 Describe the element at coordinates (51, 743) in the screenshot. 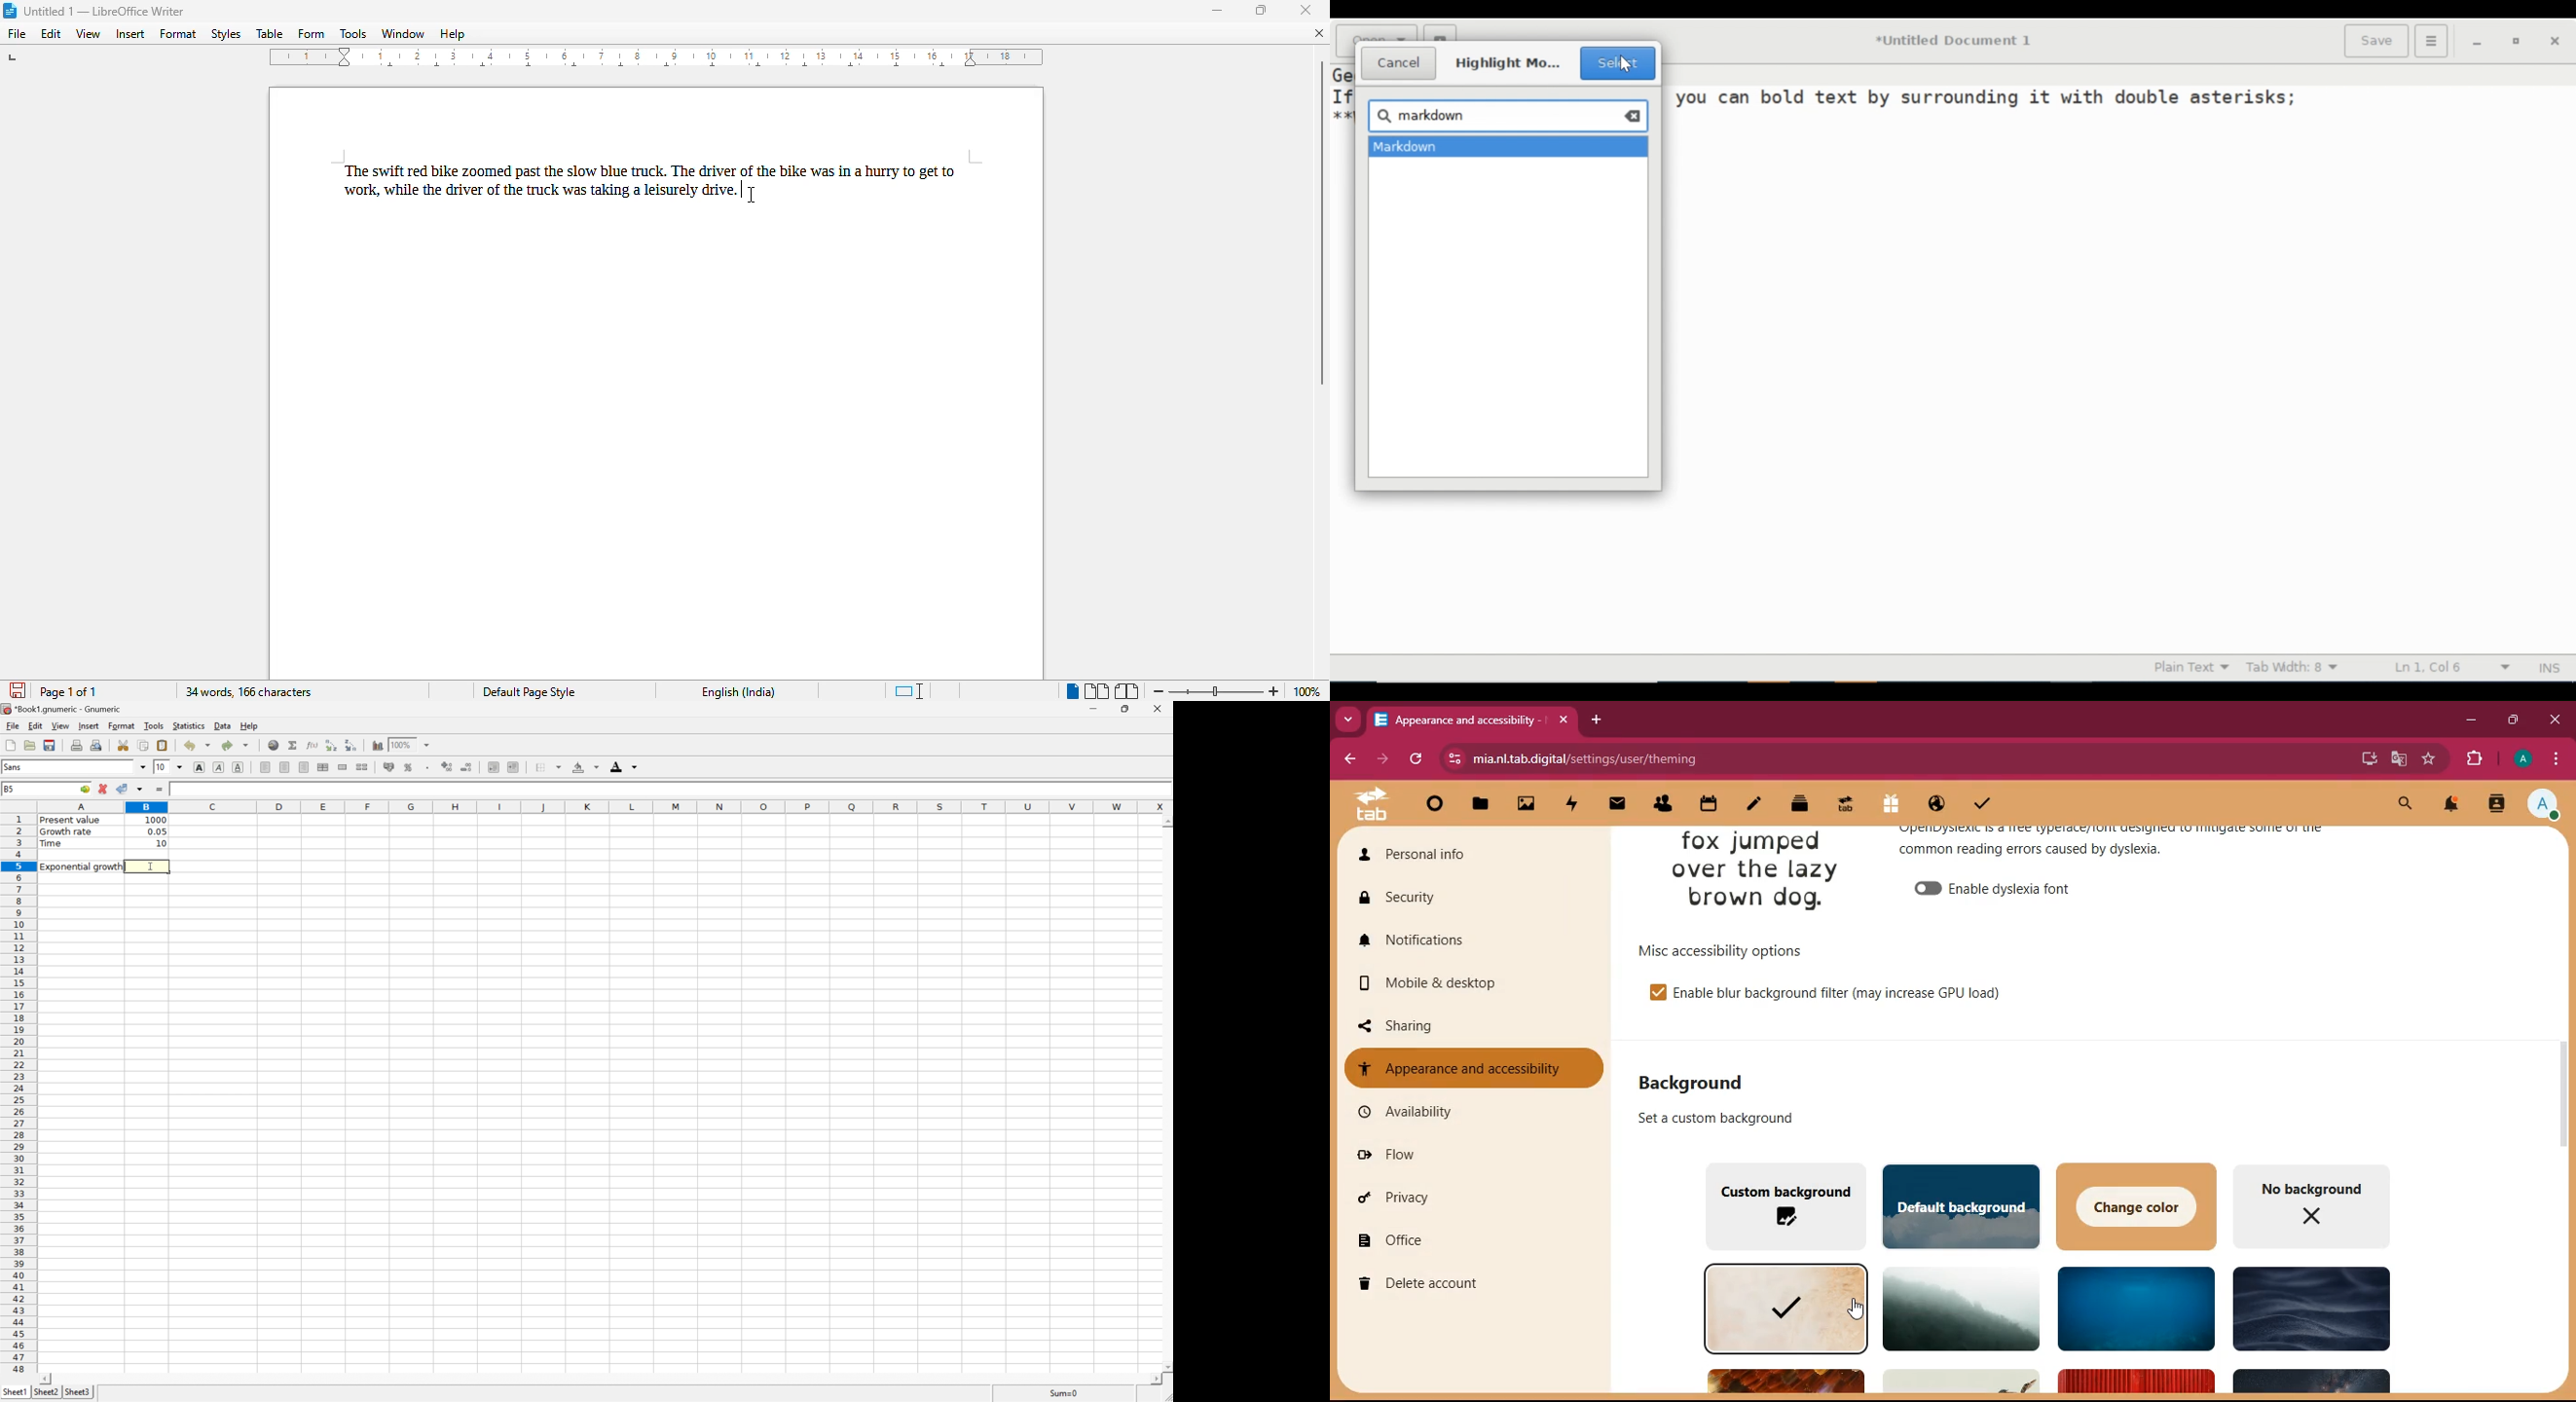

I see `Save current workbook` at that location.